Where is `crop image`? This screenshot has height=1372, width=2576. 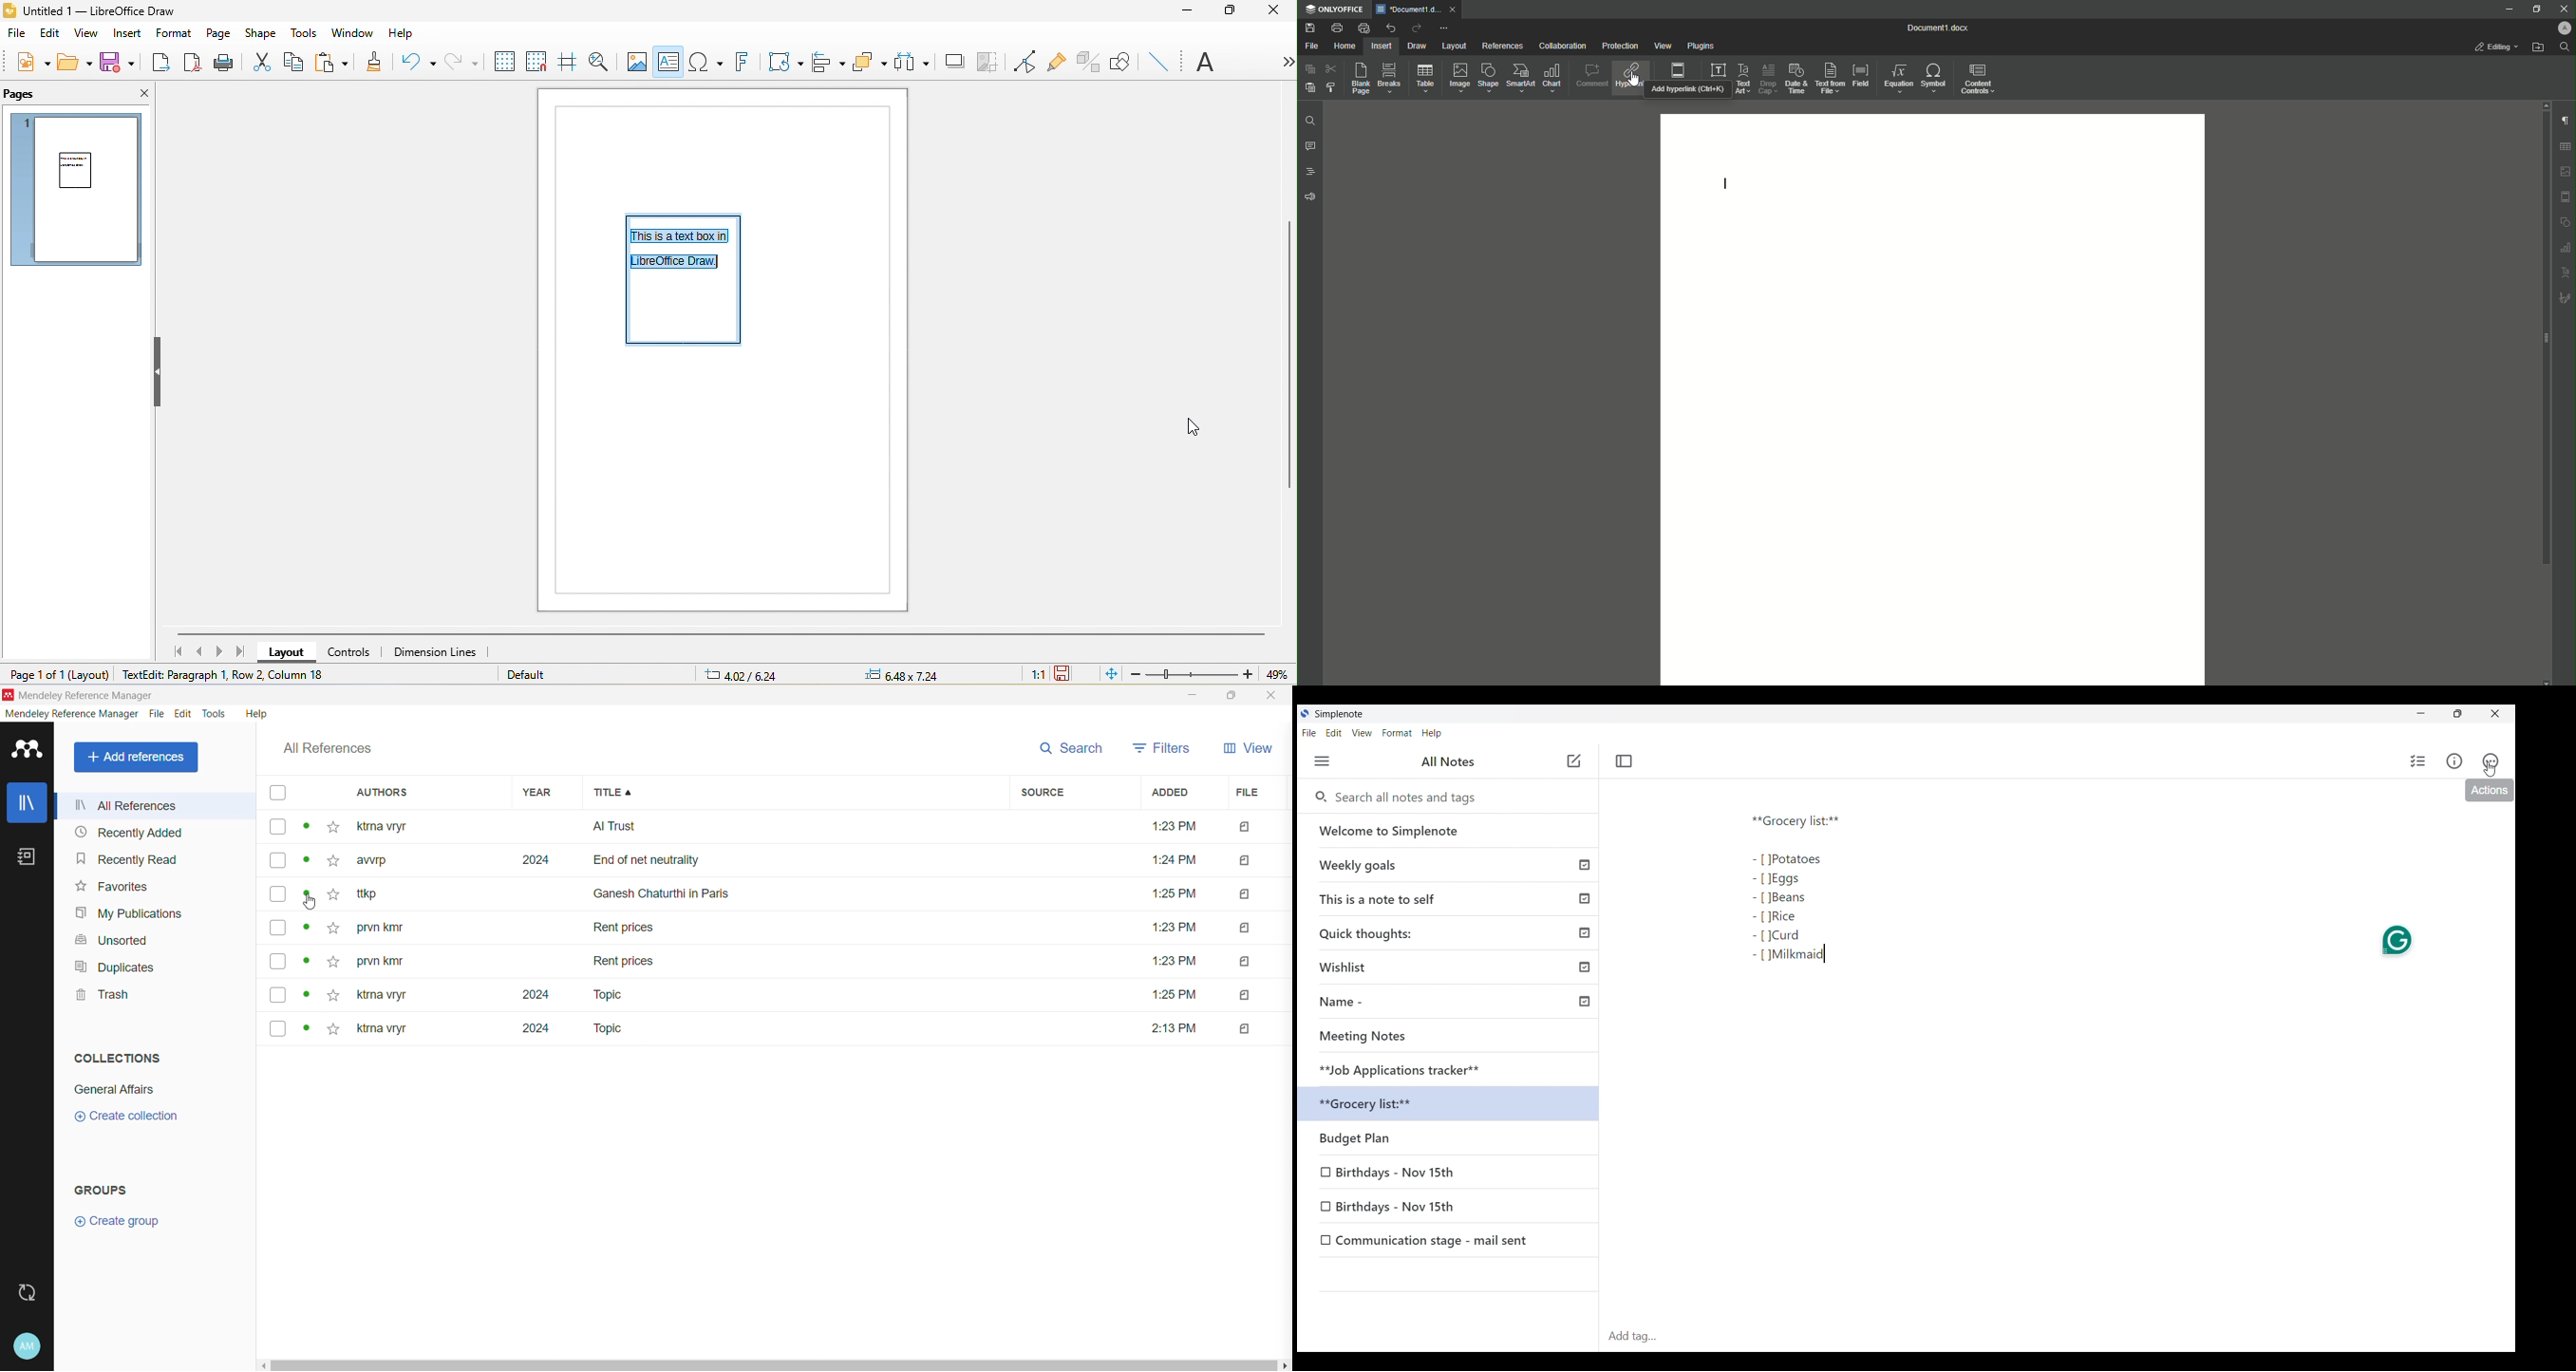 crop image is located at coordinates (986, 61).